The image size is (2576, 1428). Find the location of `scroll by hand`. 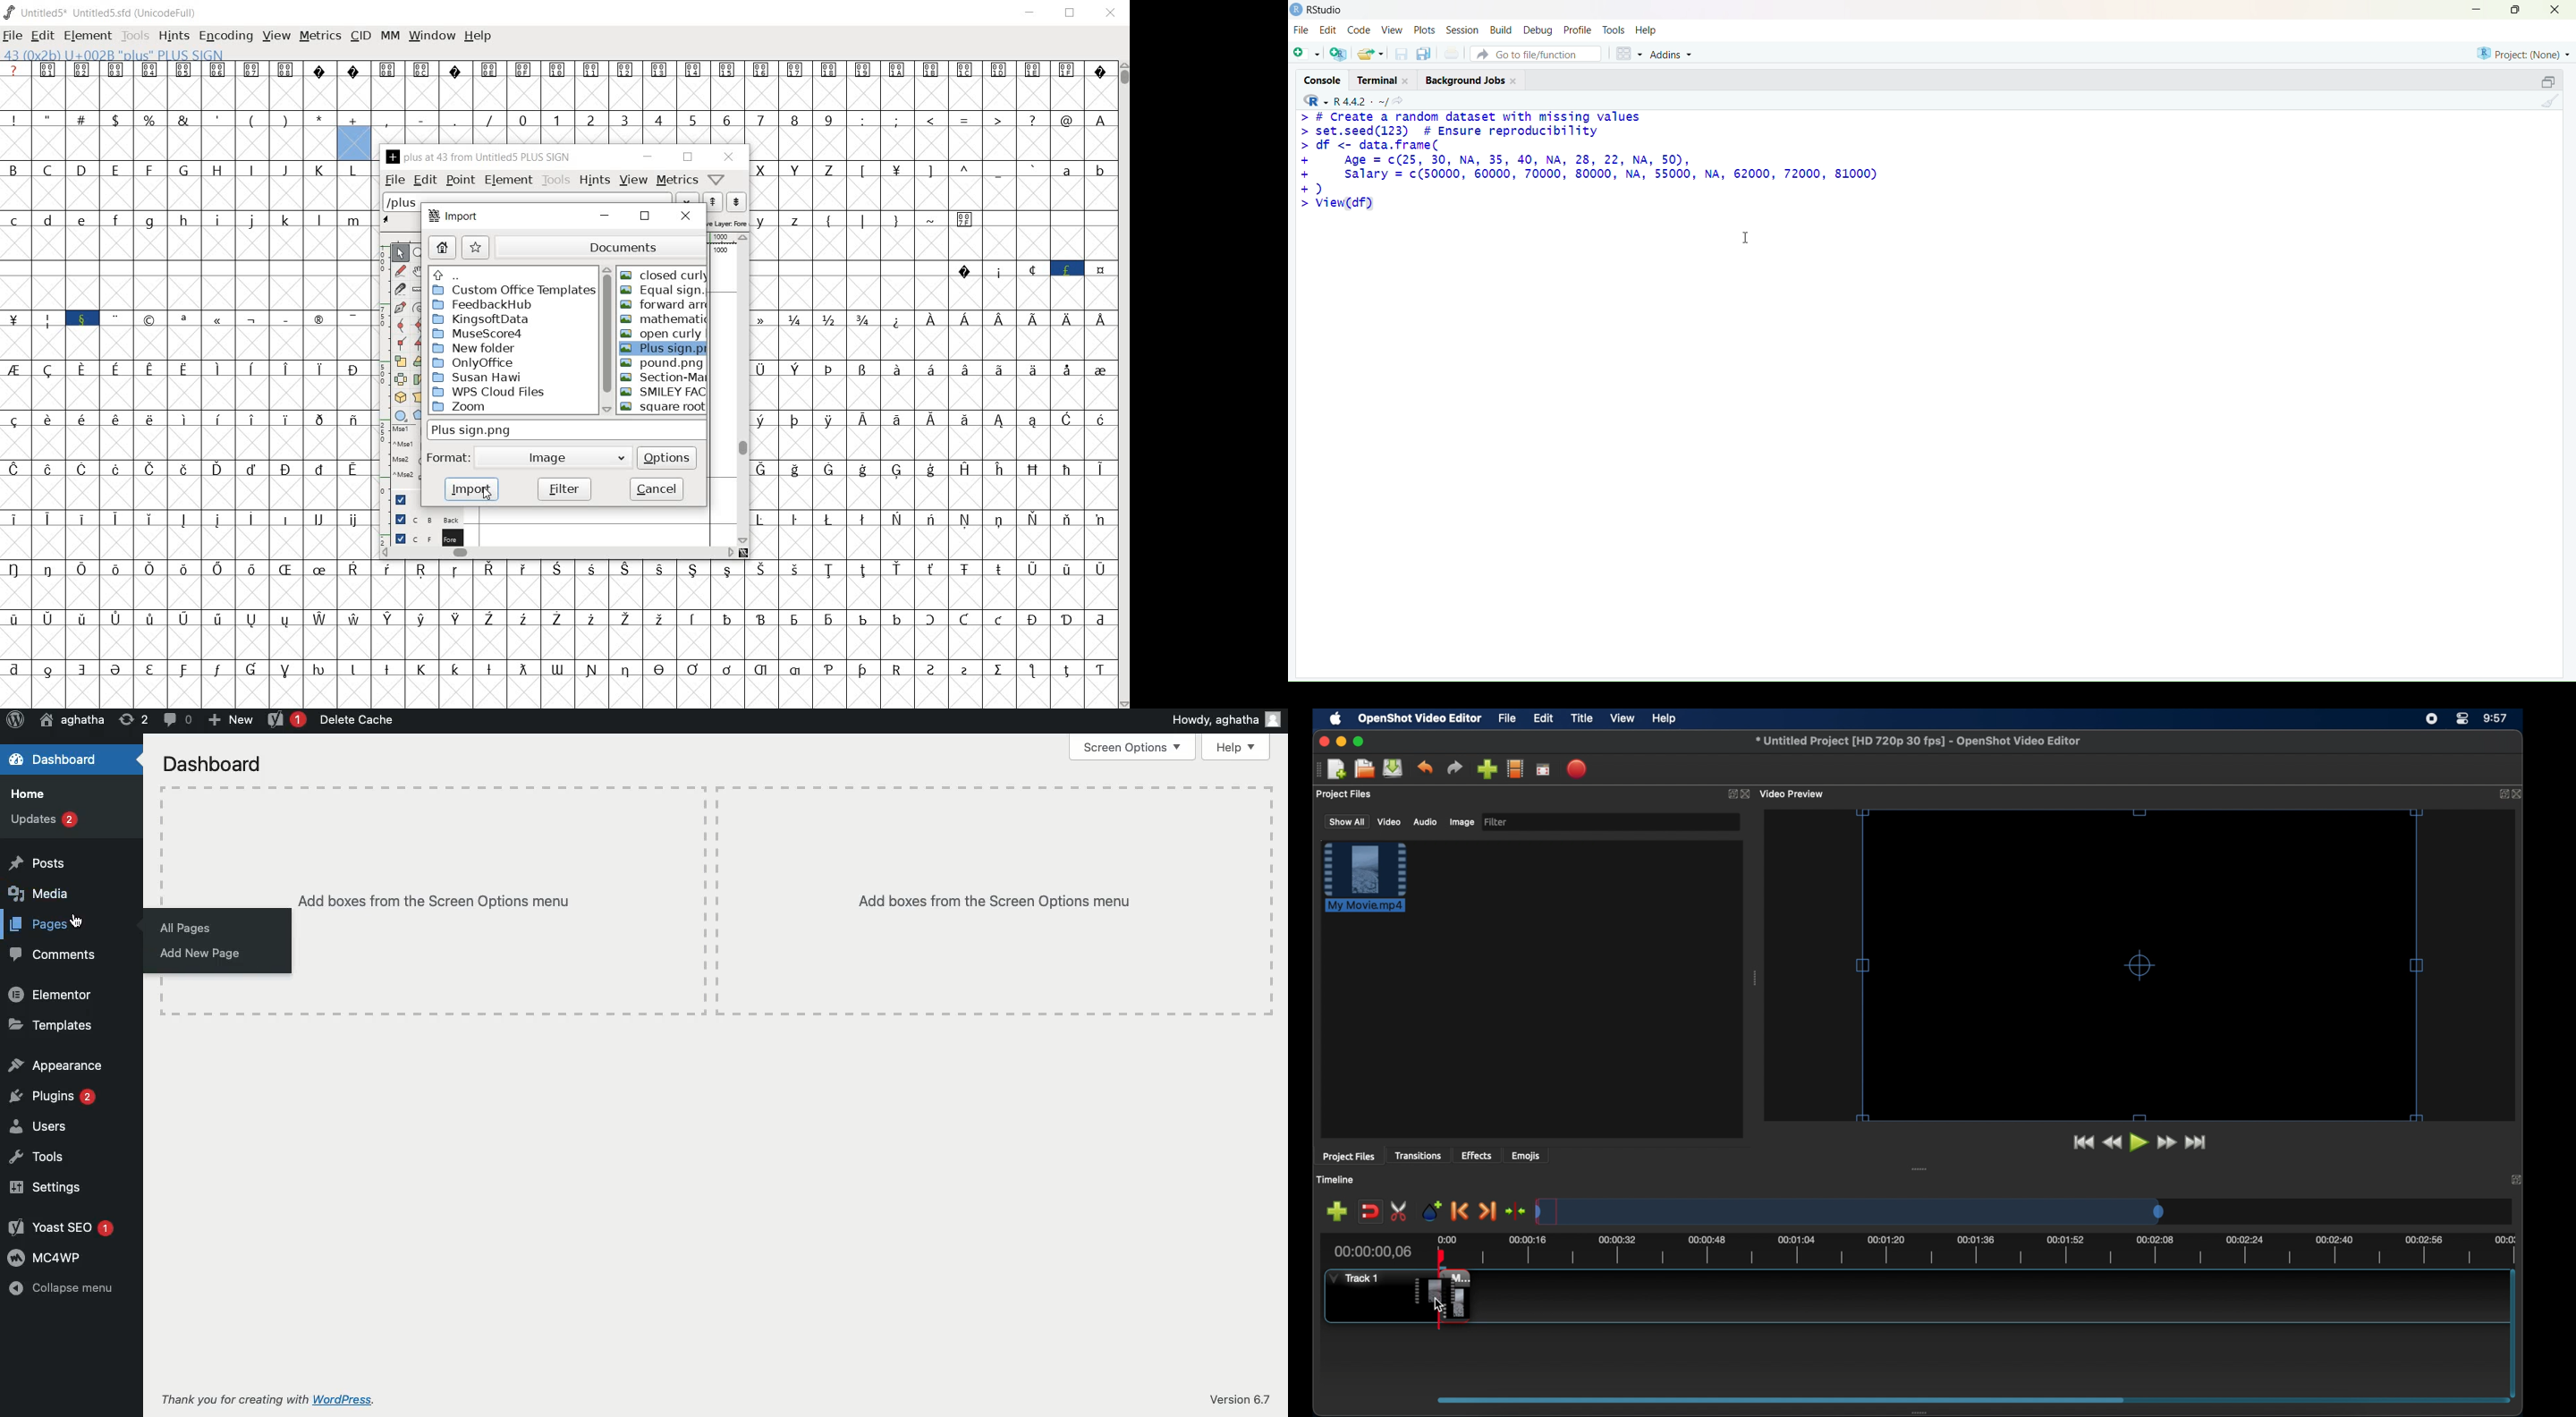

scroll by hand is located at coordinates (418, 272).